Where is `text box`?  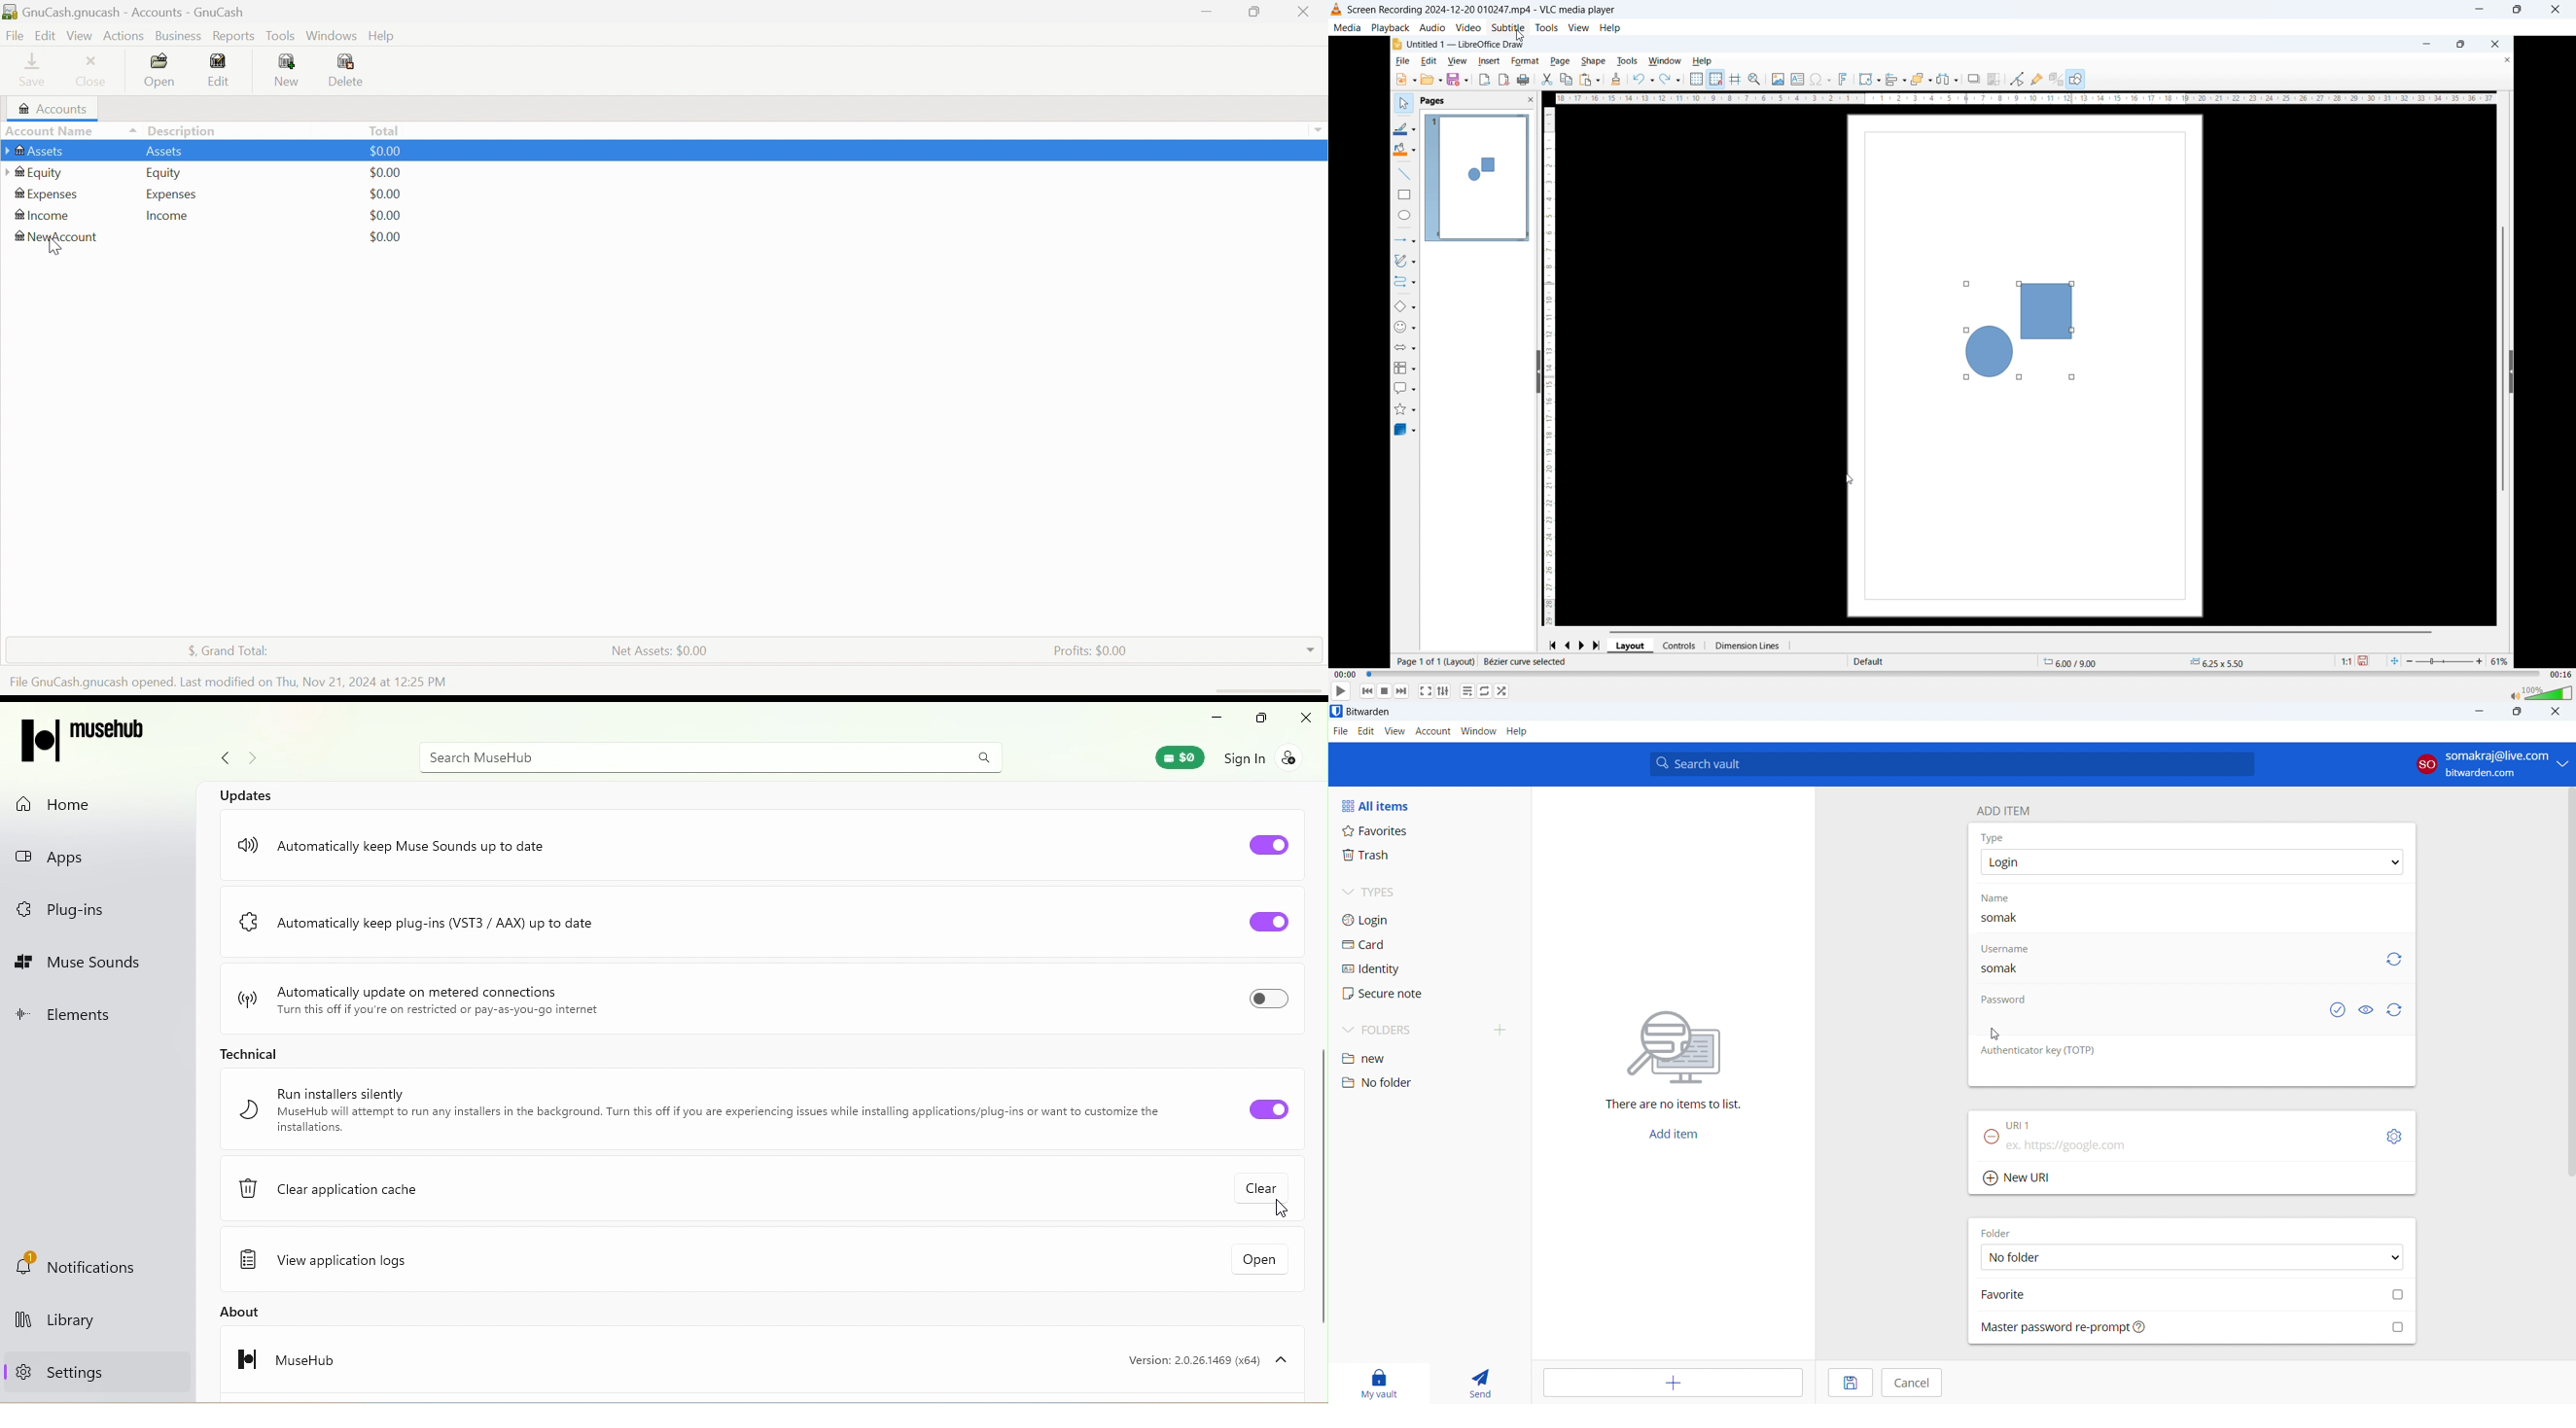 text box is located at coordinates (1797, 77).